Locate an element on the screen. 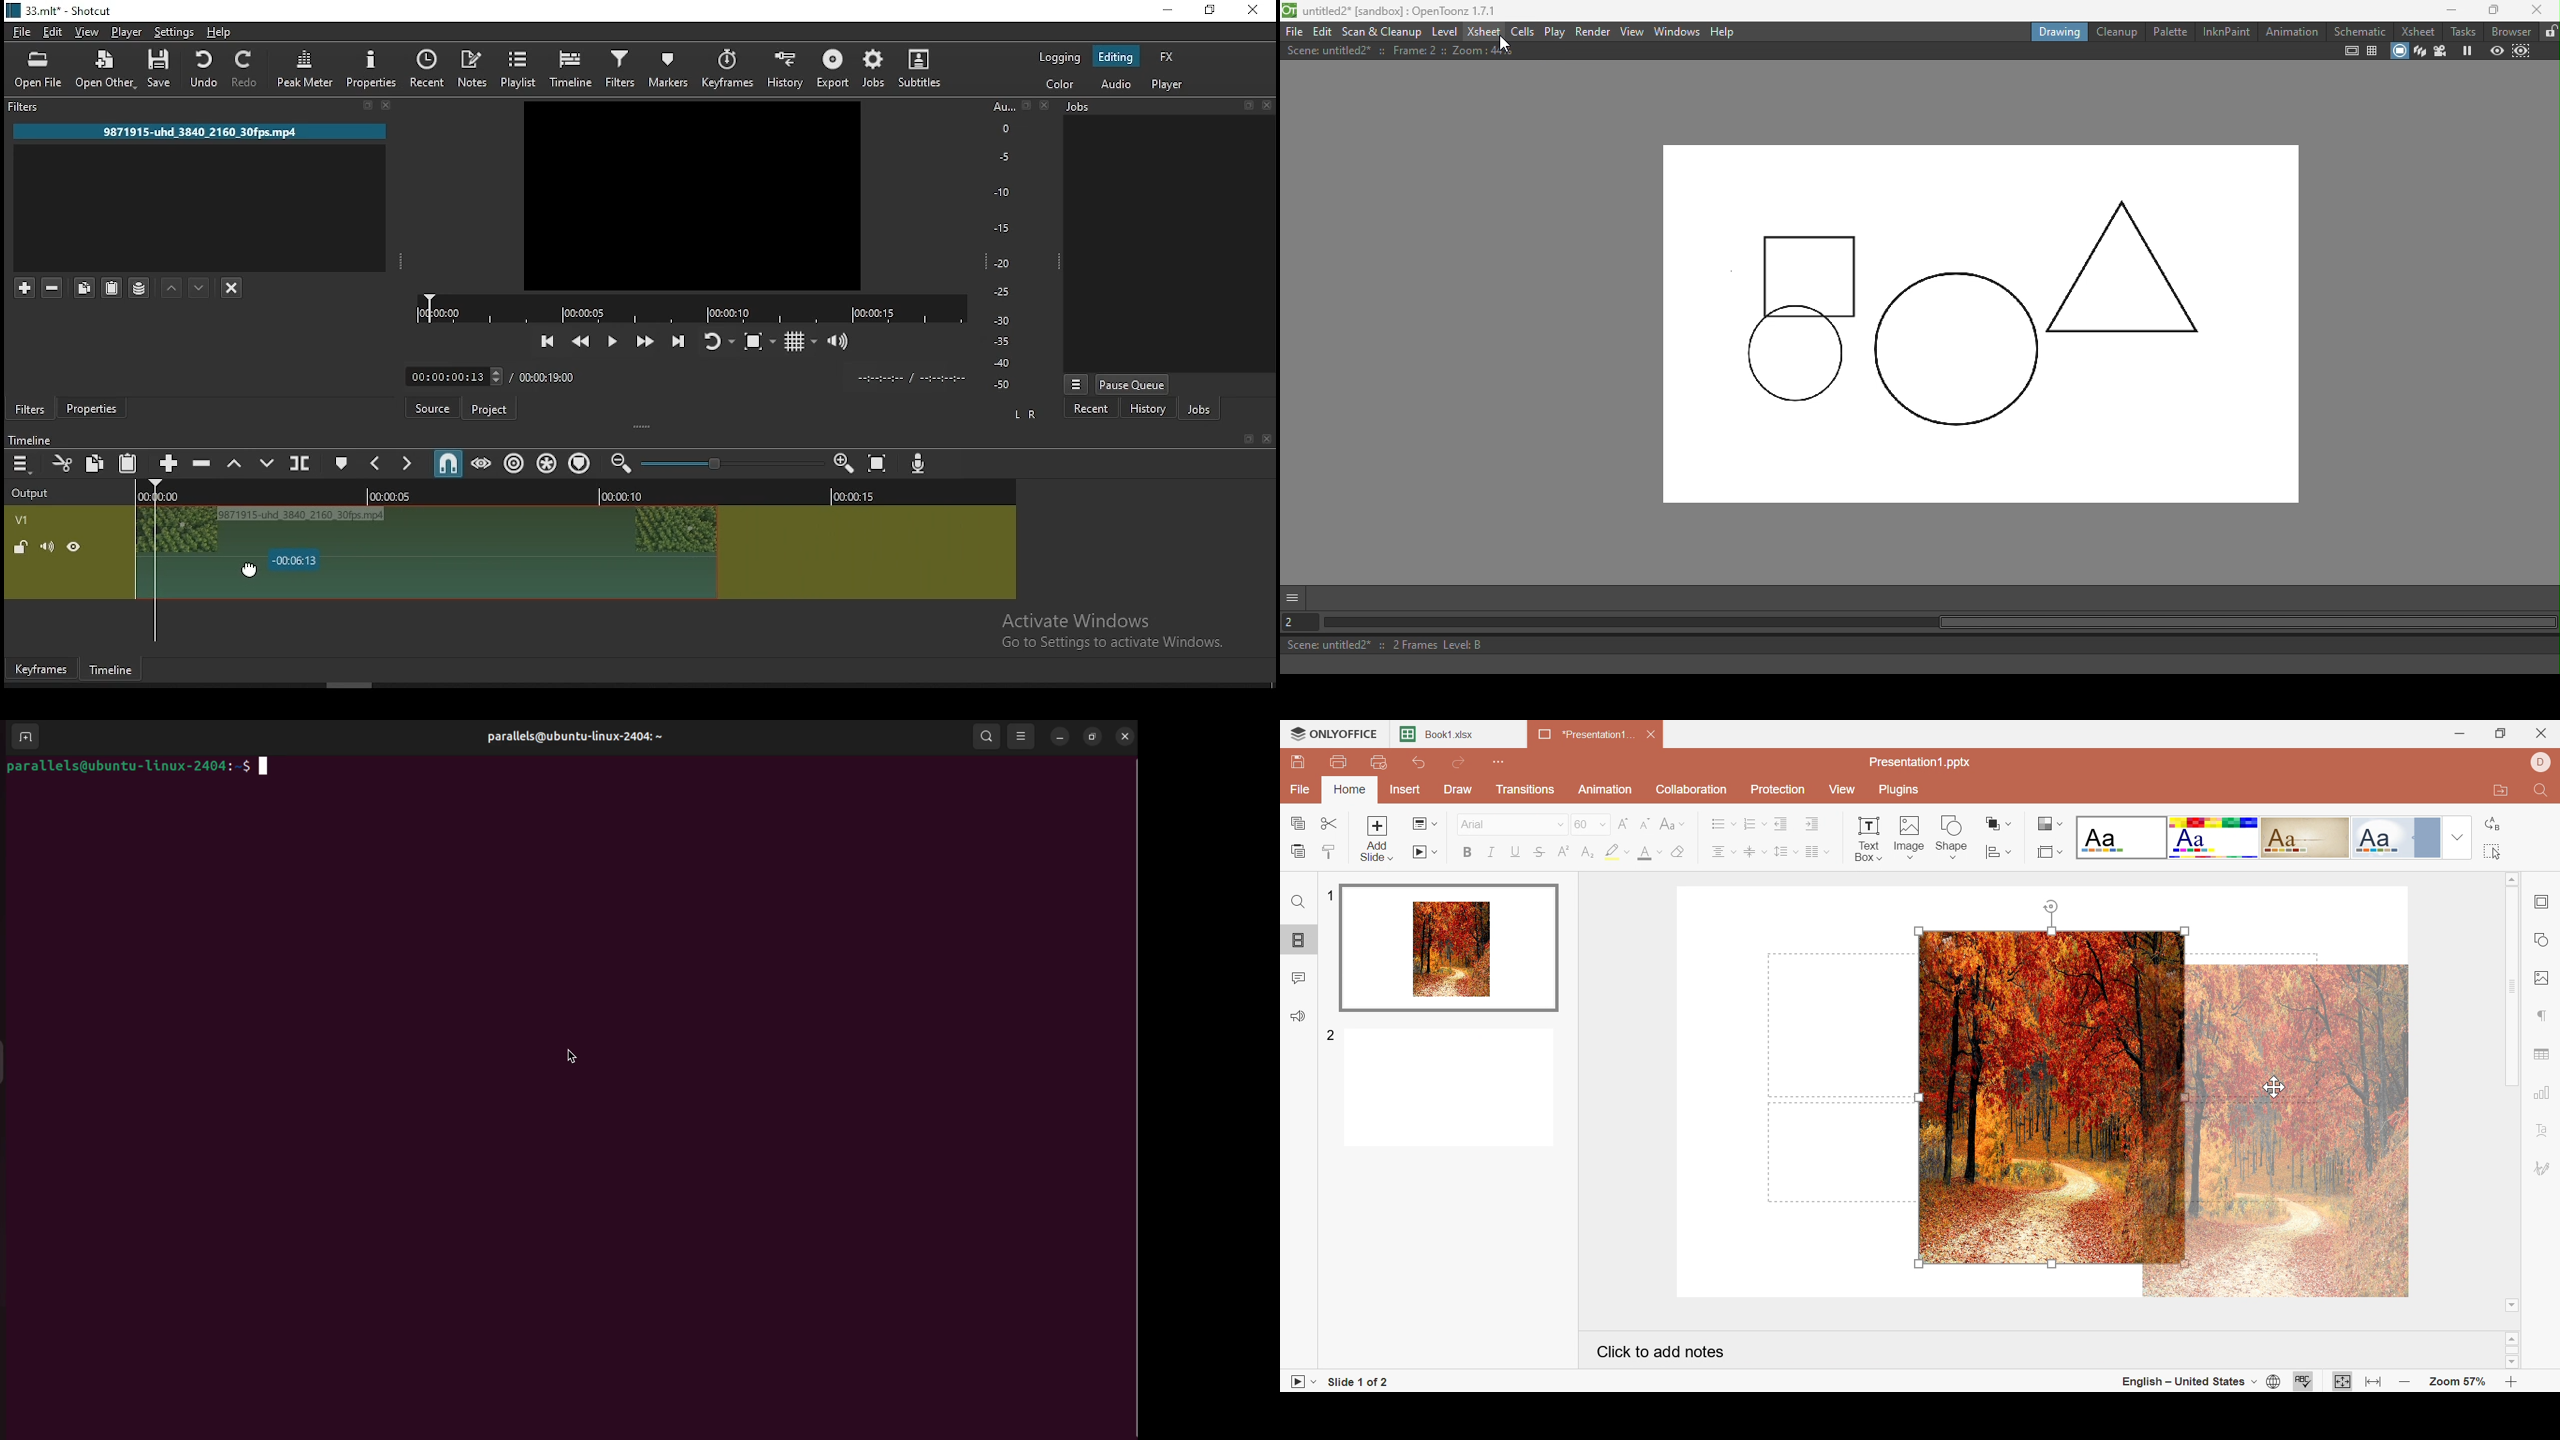 The width and height of the screenshot is (2576, 1456). Decrement font size is located at coordinates (1647, 823).